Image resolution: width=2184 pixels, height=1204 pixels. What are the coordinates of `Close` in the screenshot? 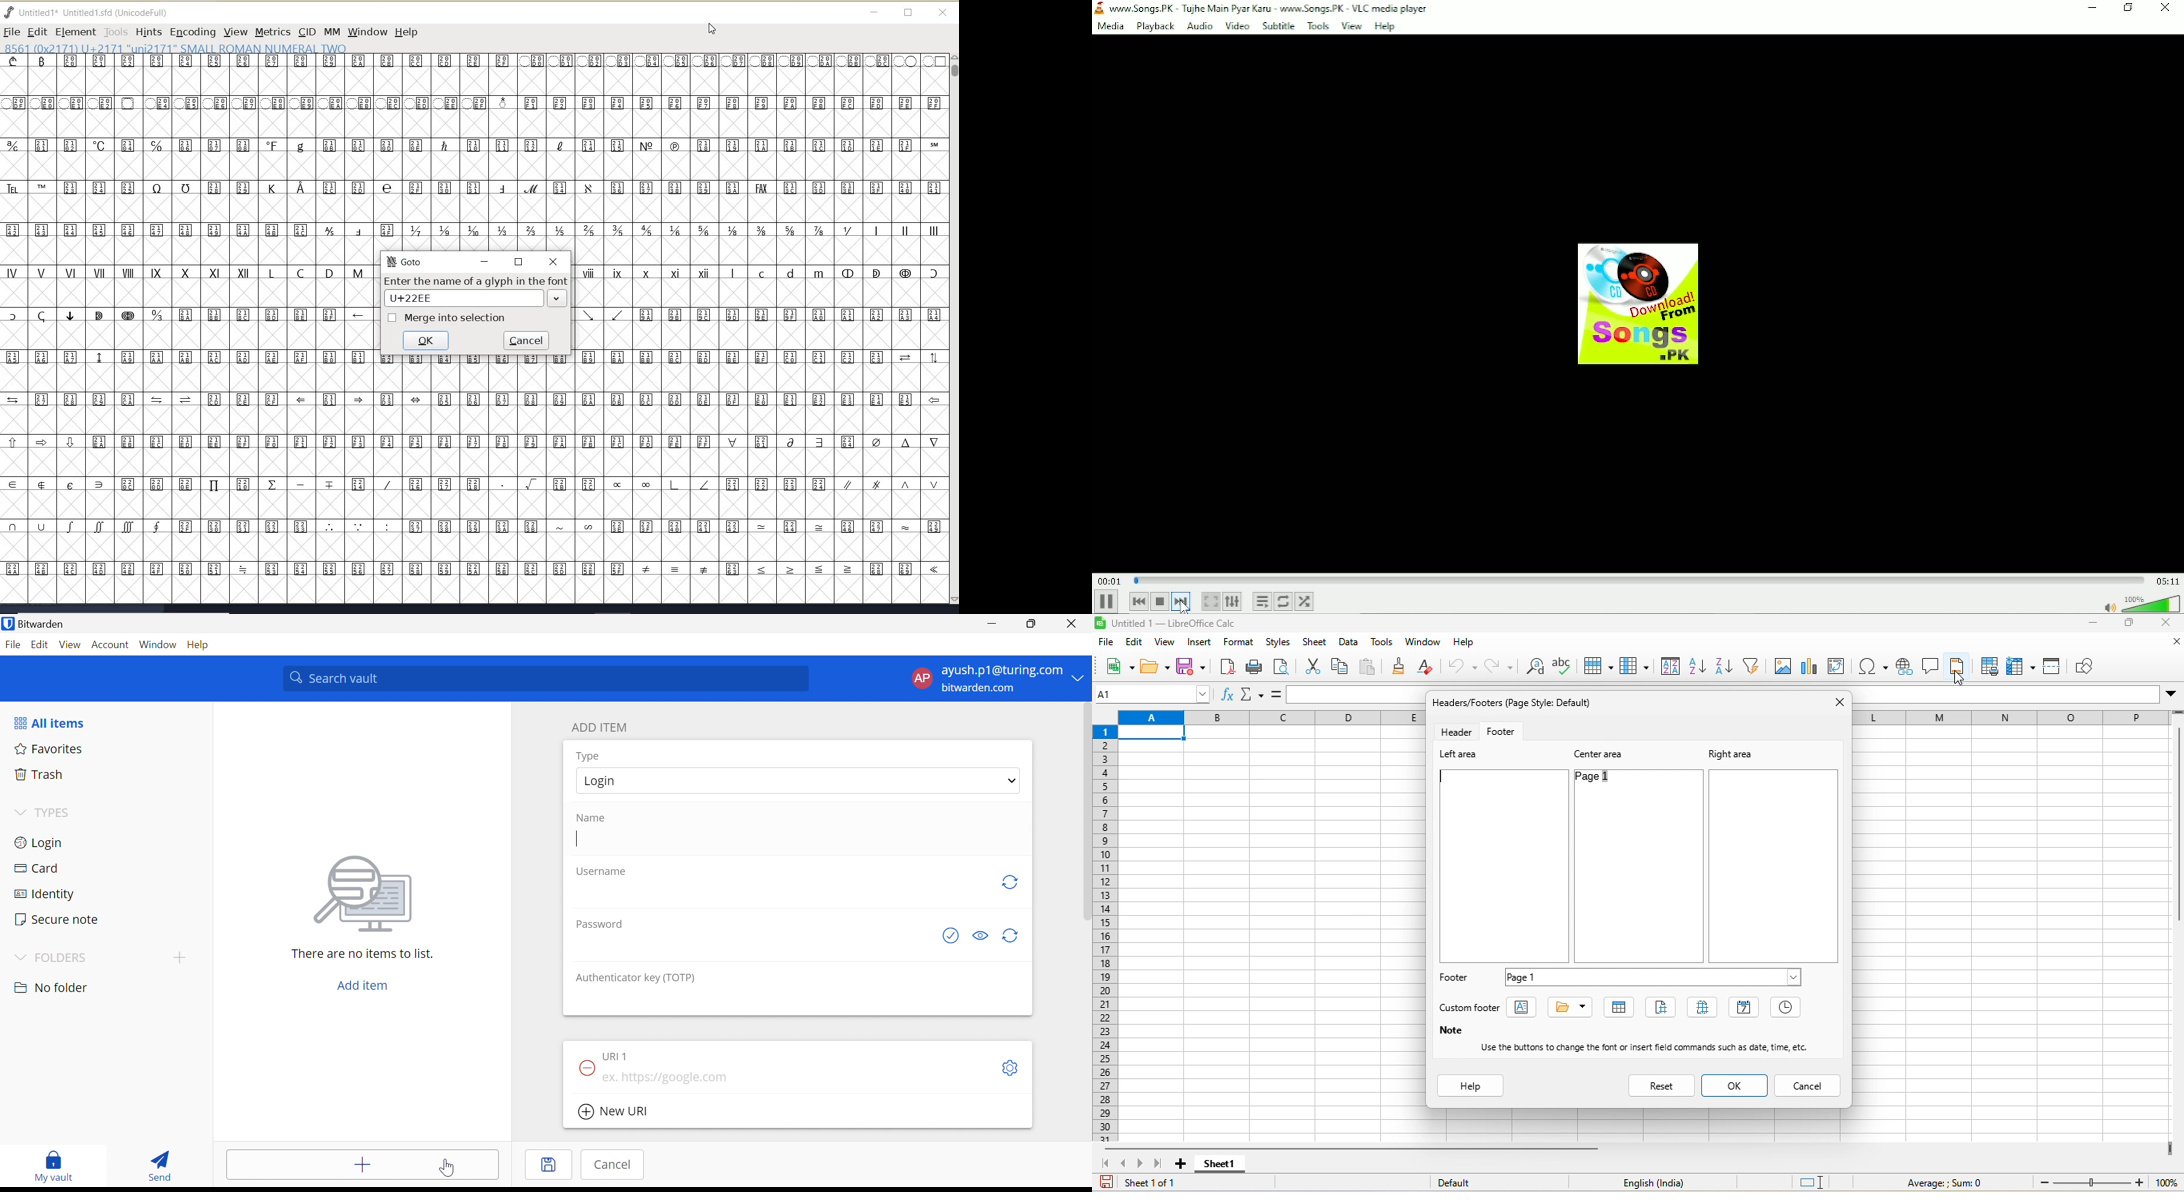 It's located at (1074, 624).